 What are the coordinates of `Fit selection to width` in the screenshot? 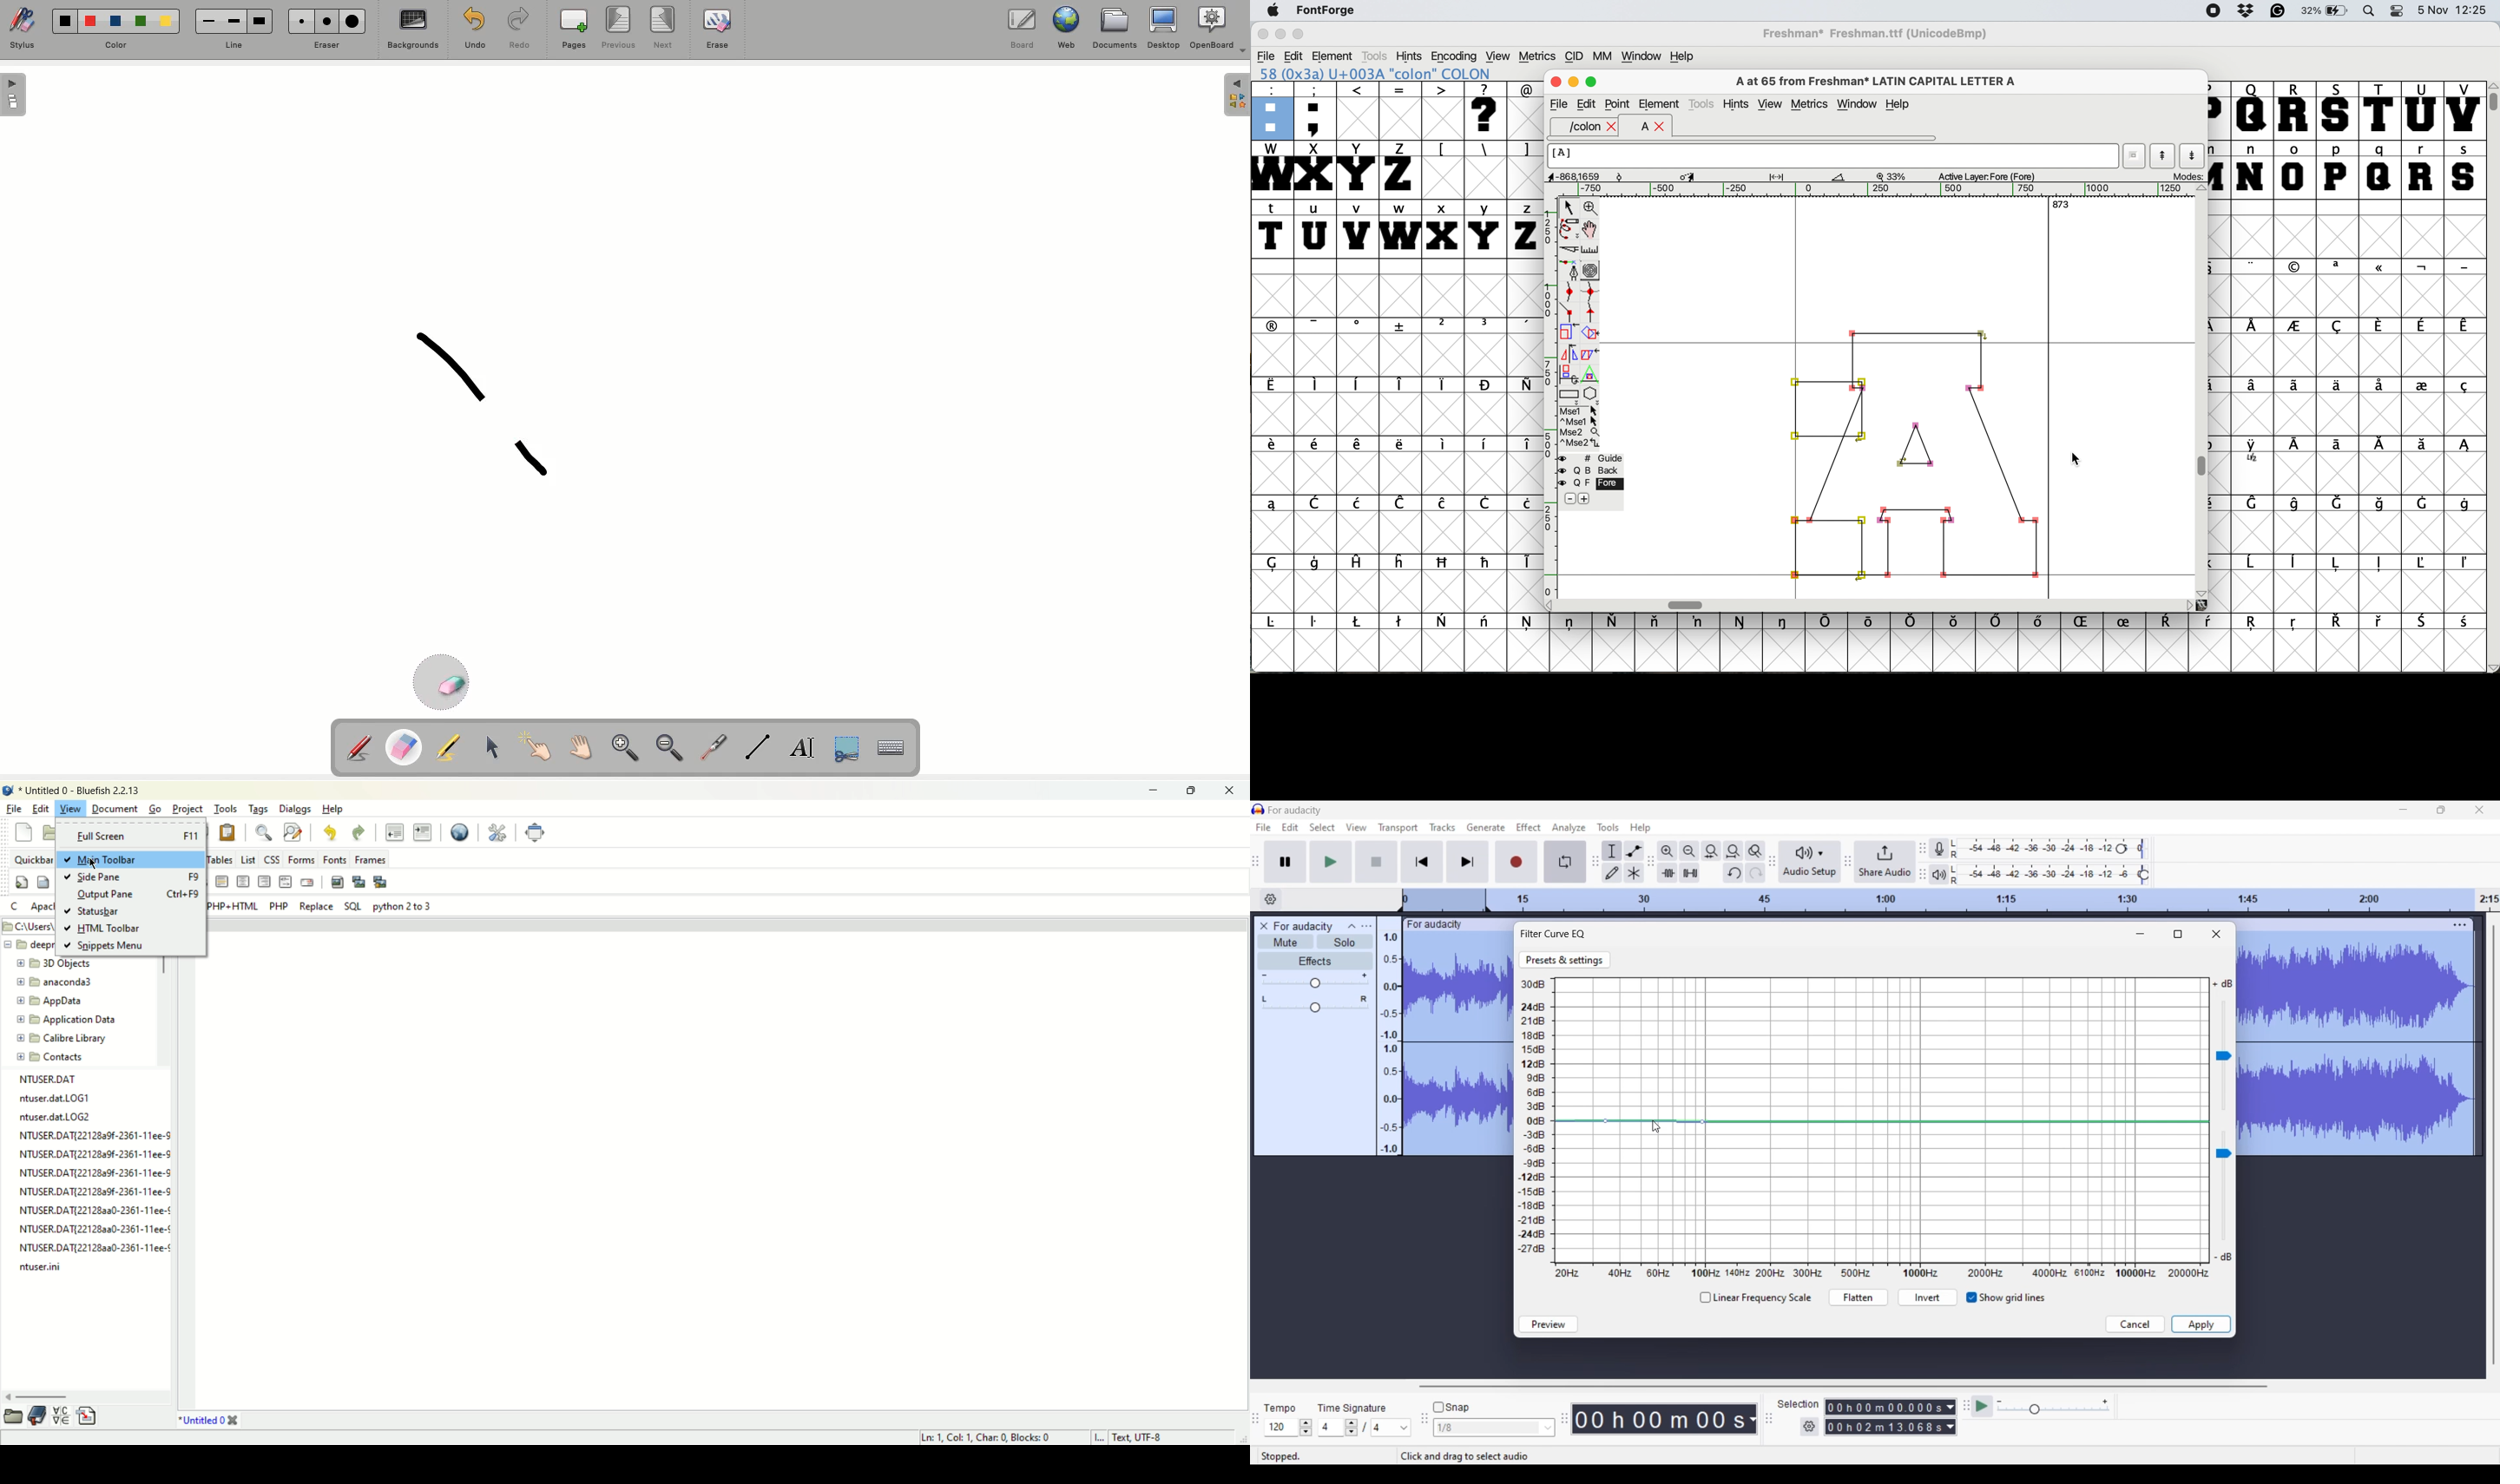 It's located at (1711, 851).